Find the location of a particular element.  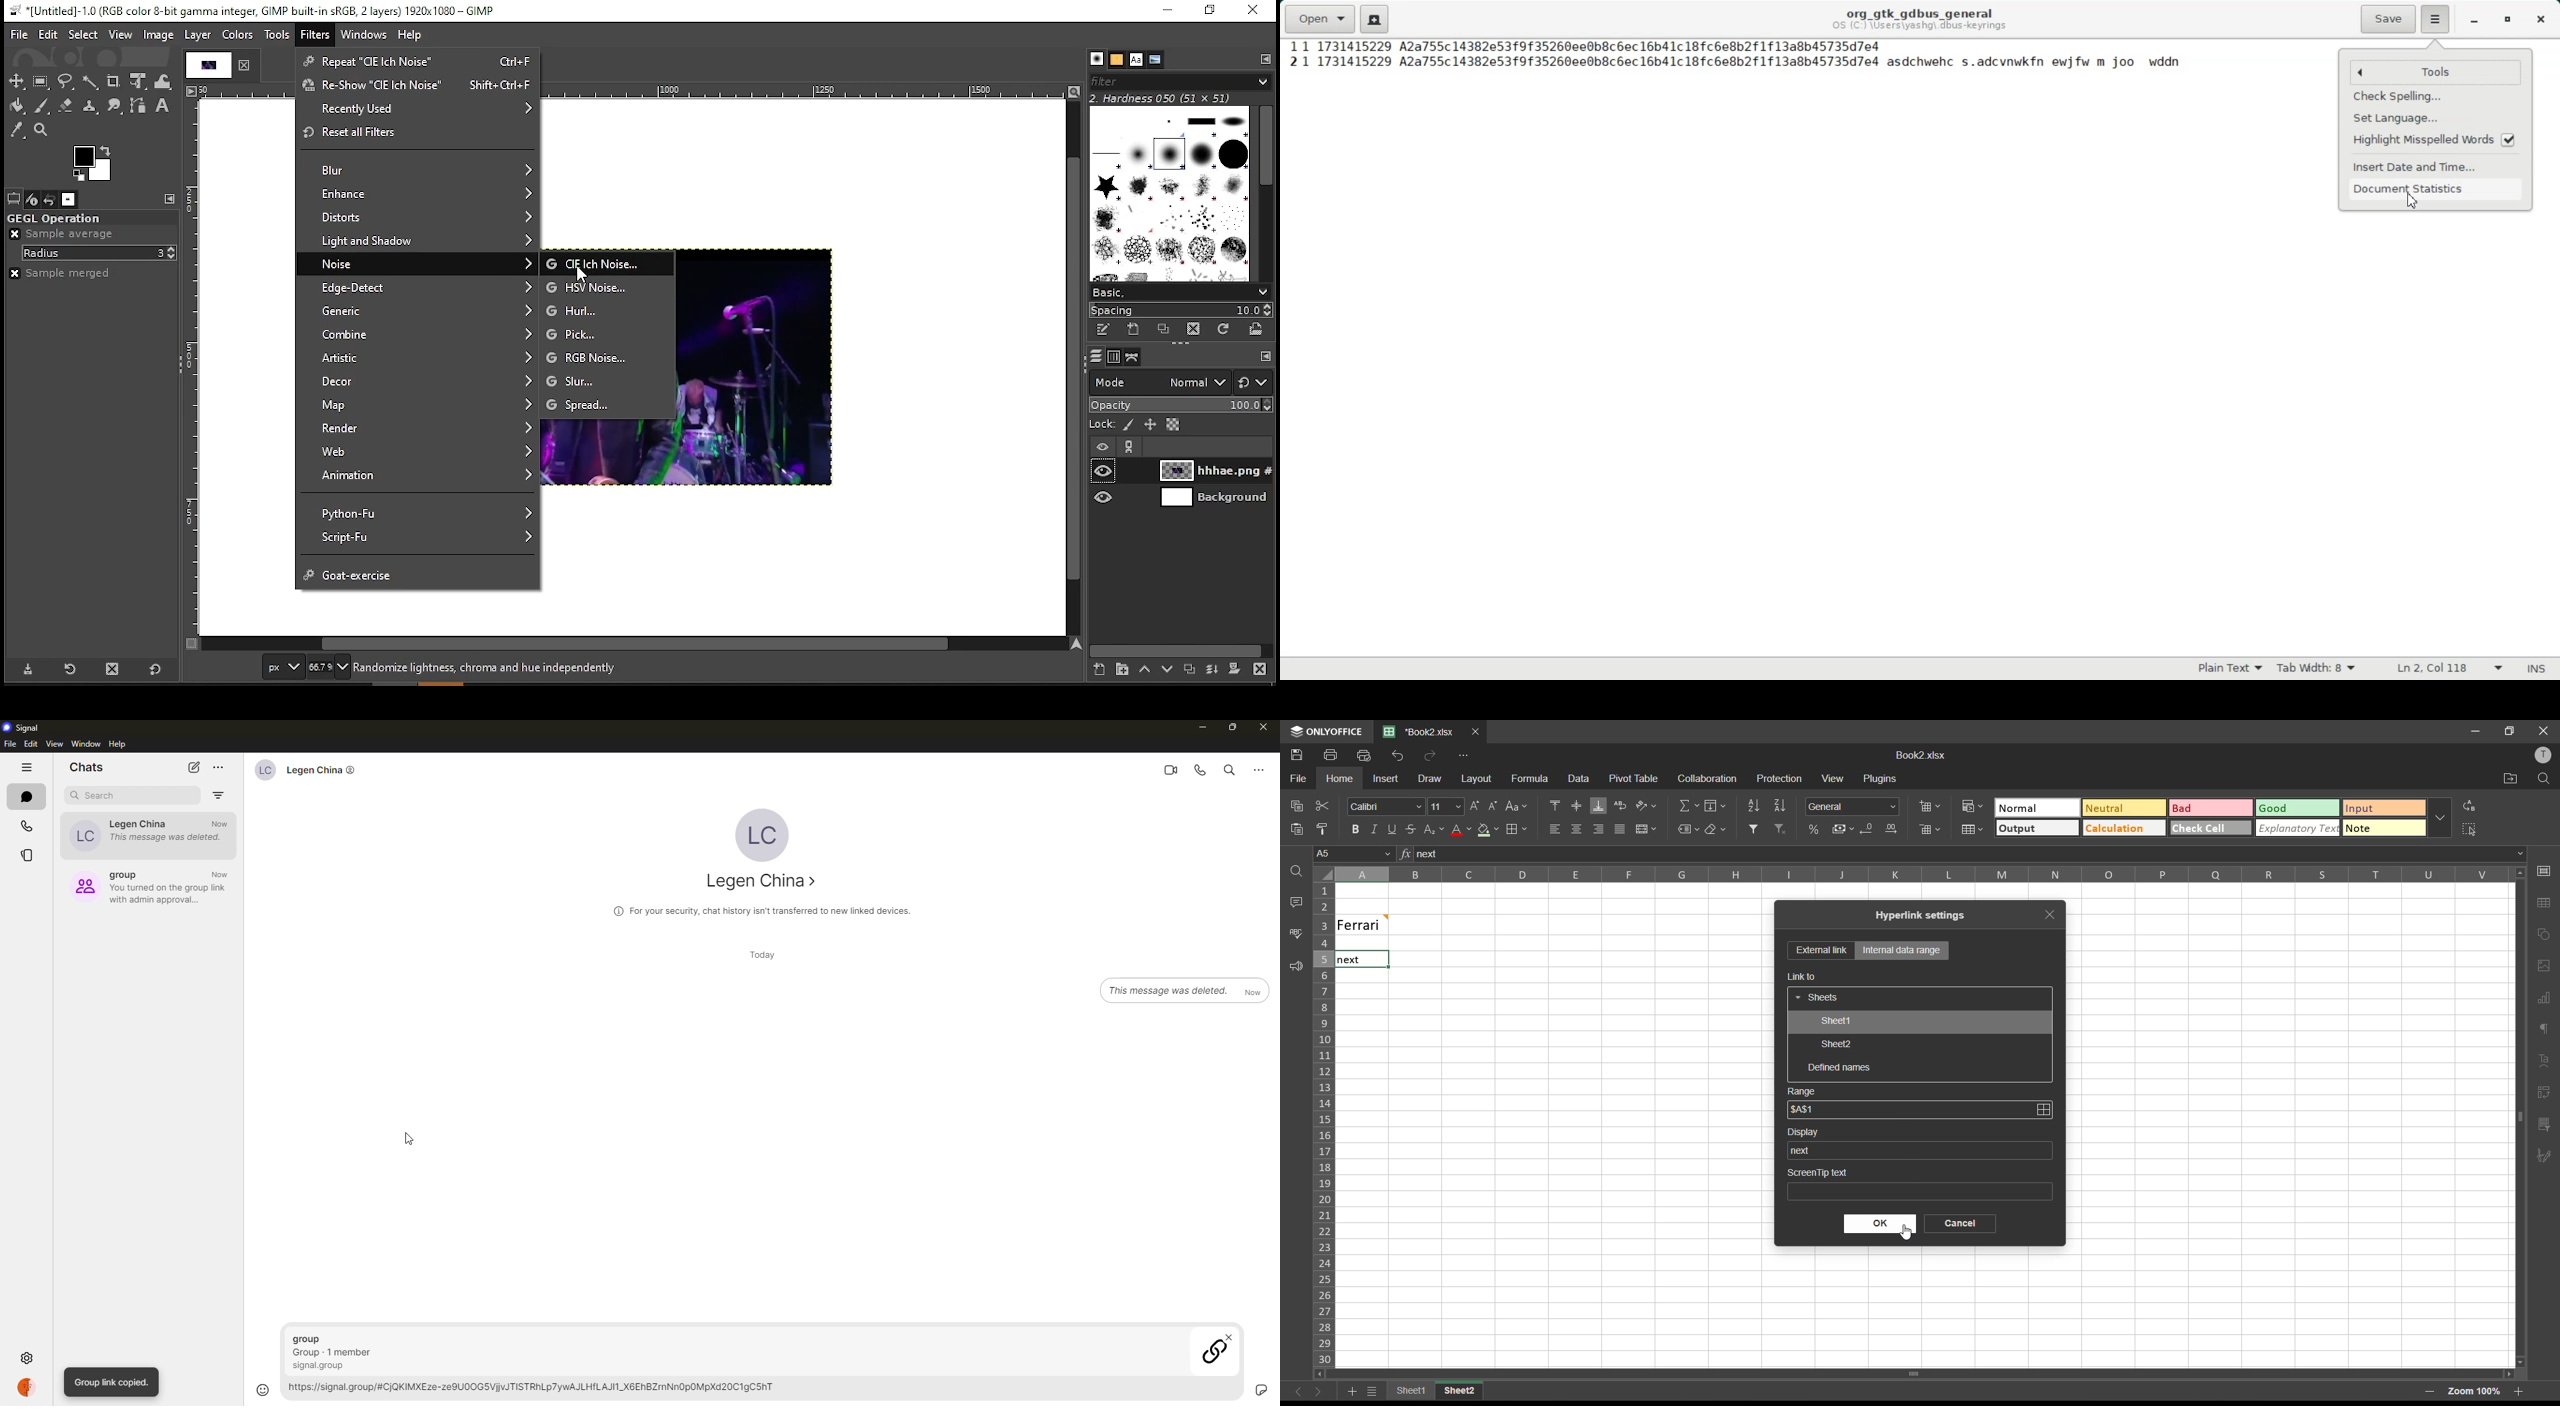

paths tool is located at coordinates (140, 107).